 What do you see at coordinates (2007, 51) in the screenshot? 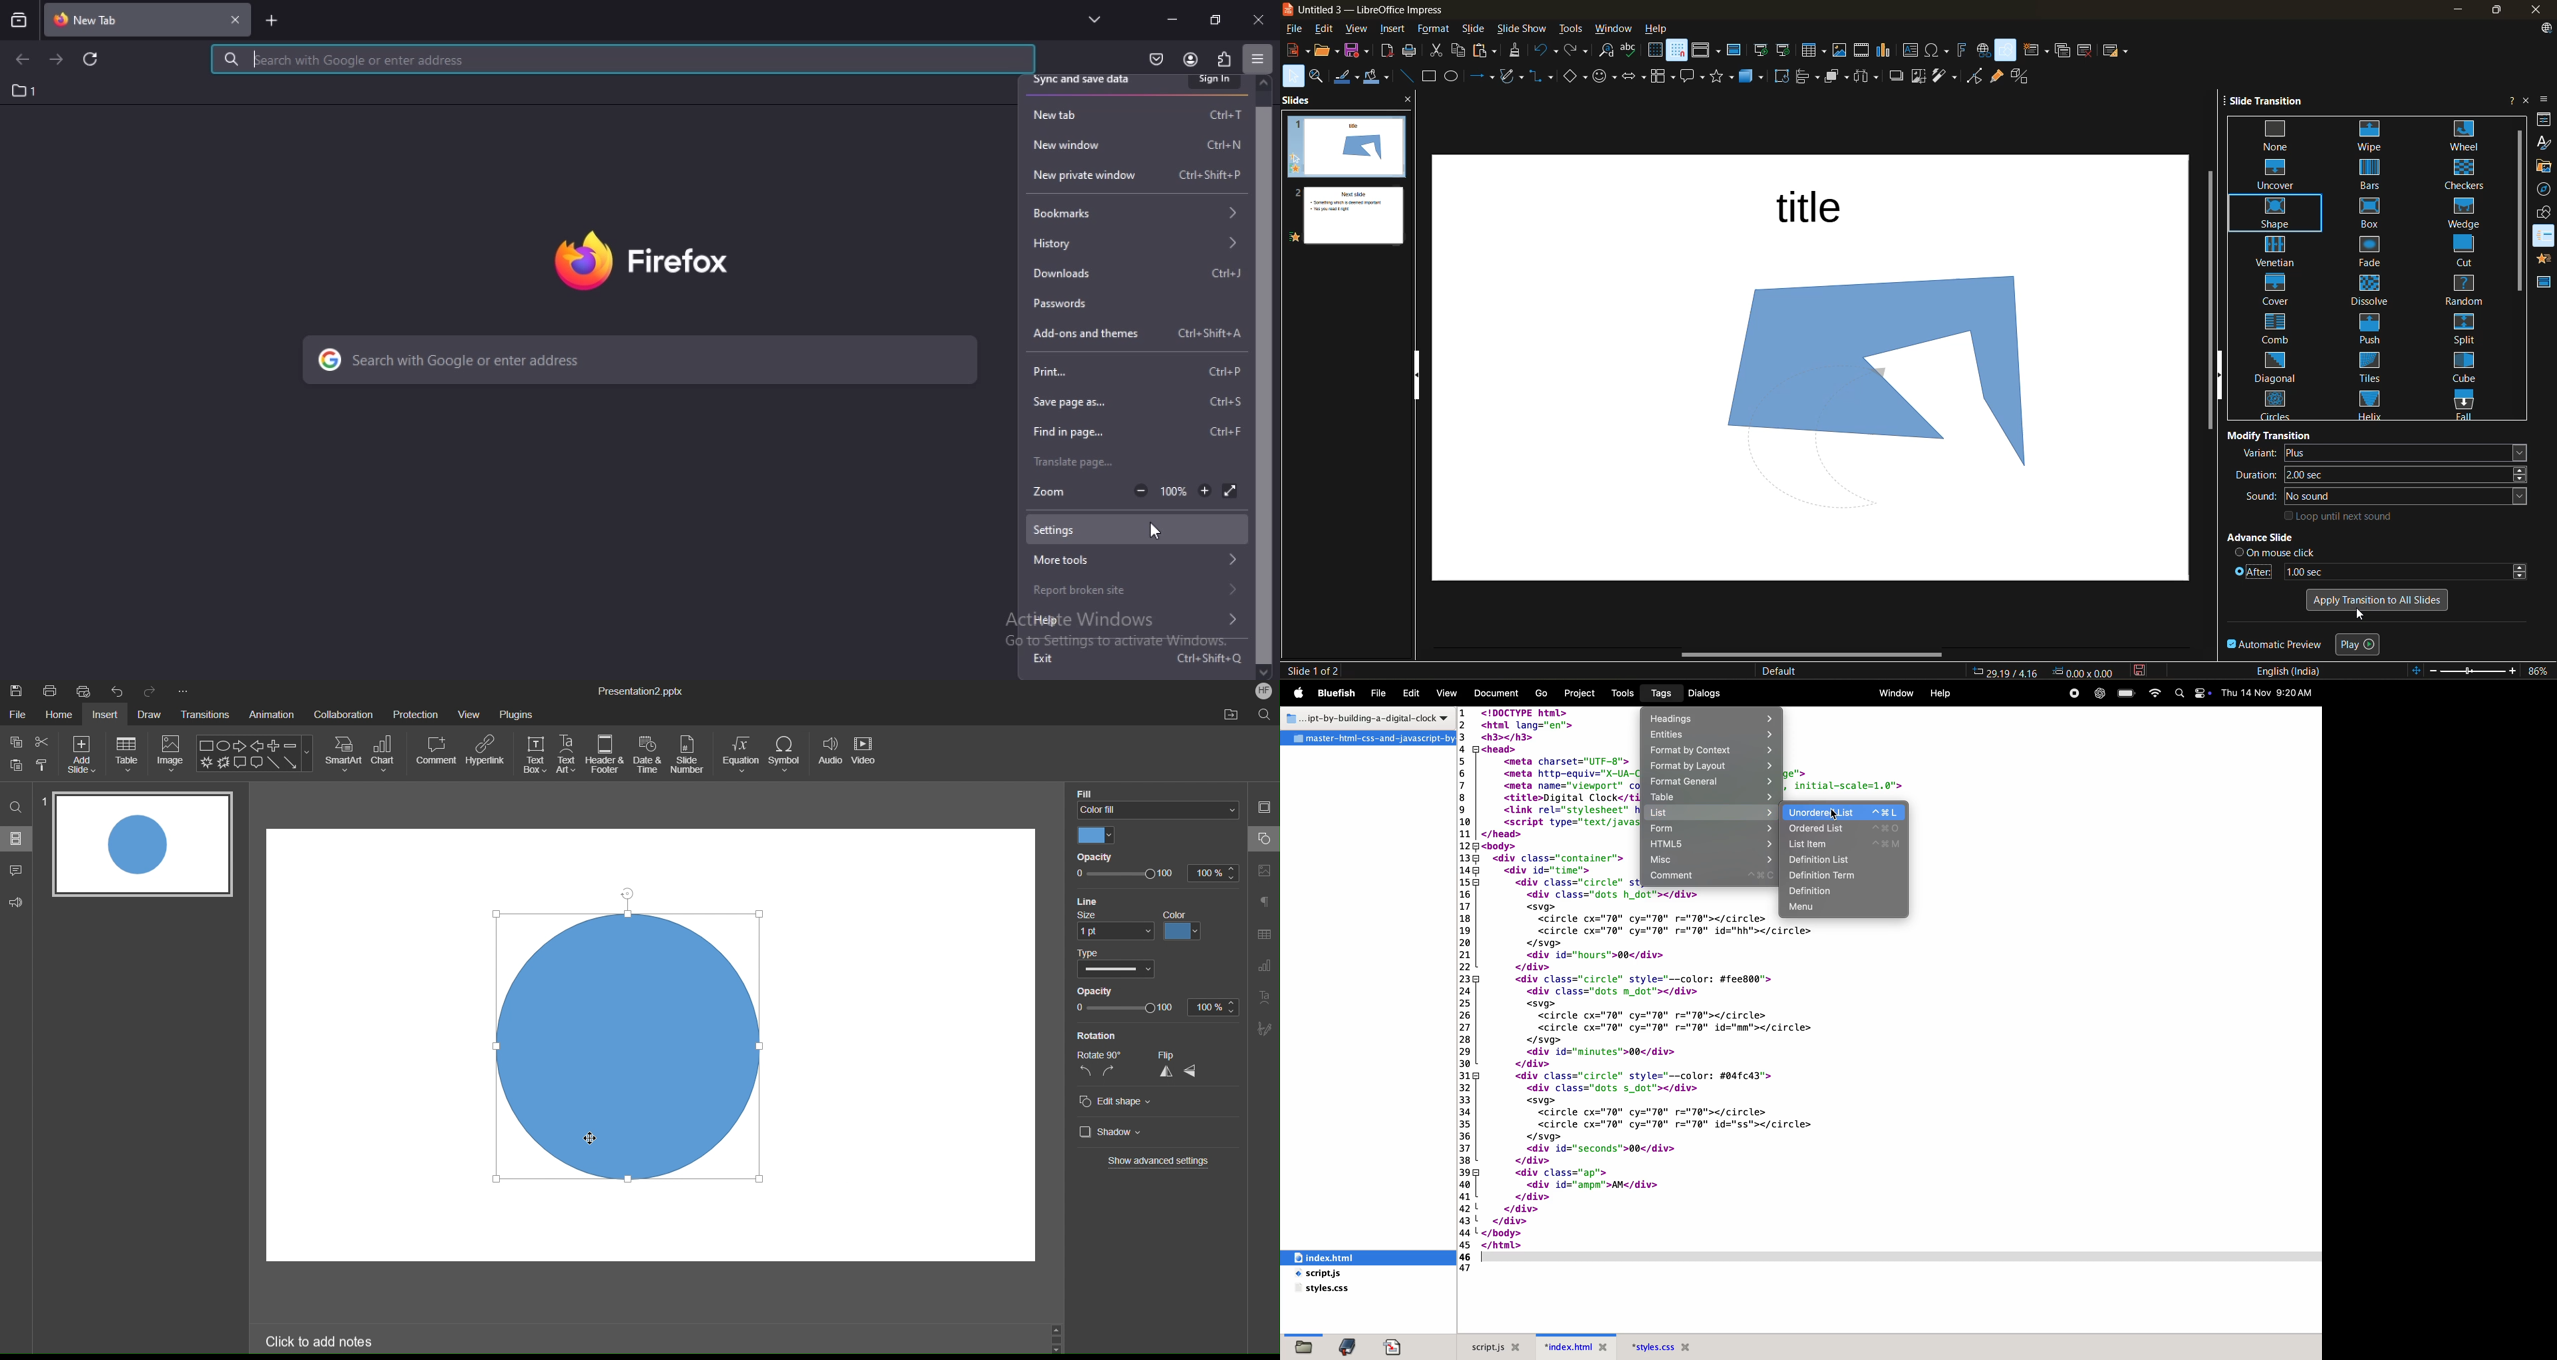
I see `show draw functions` at bounding box center [2007, 51].